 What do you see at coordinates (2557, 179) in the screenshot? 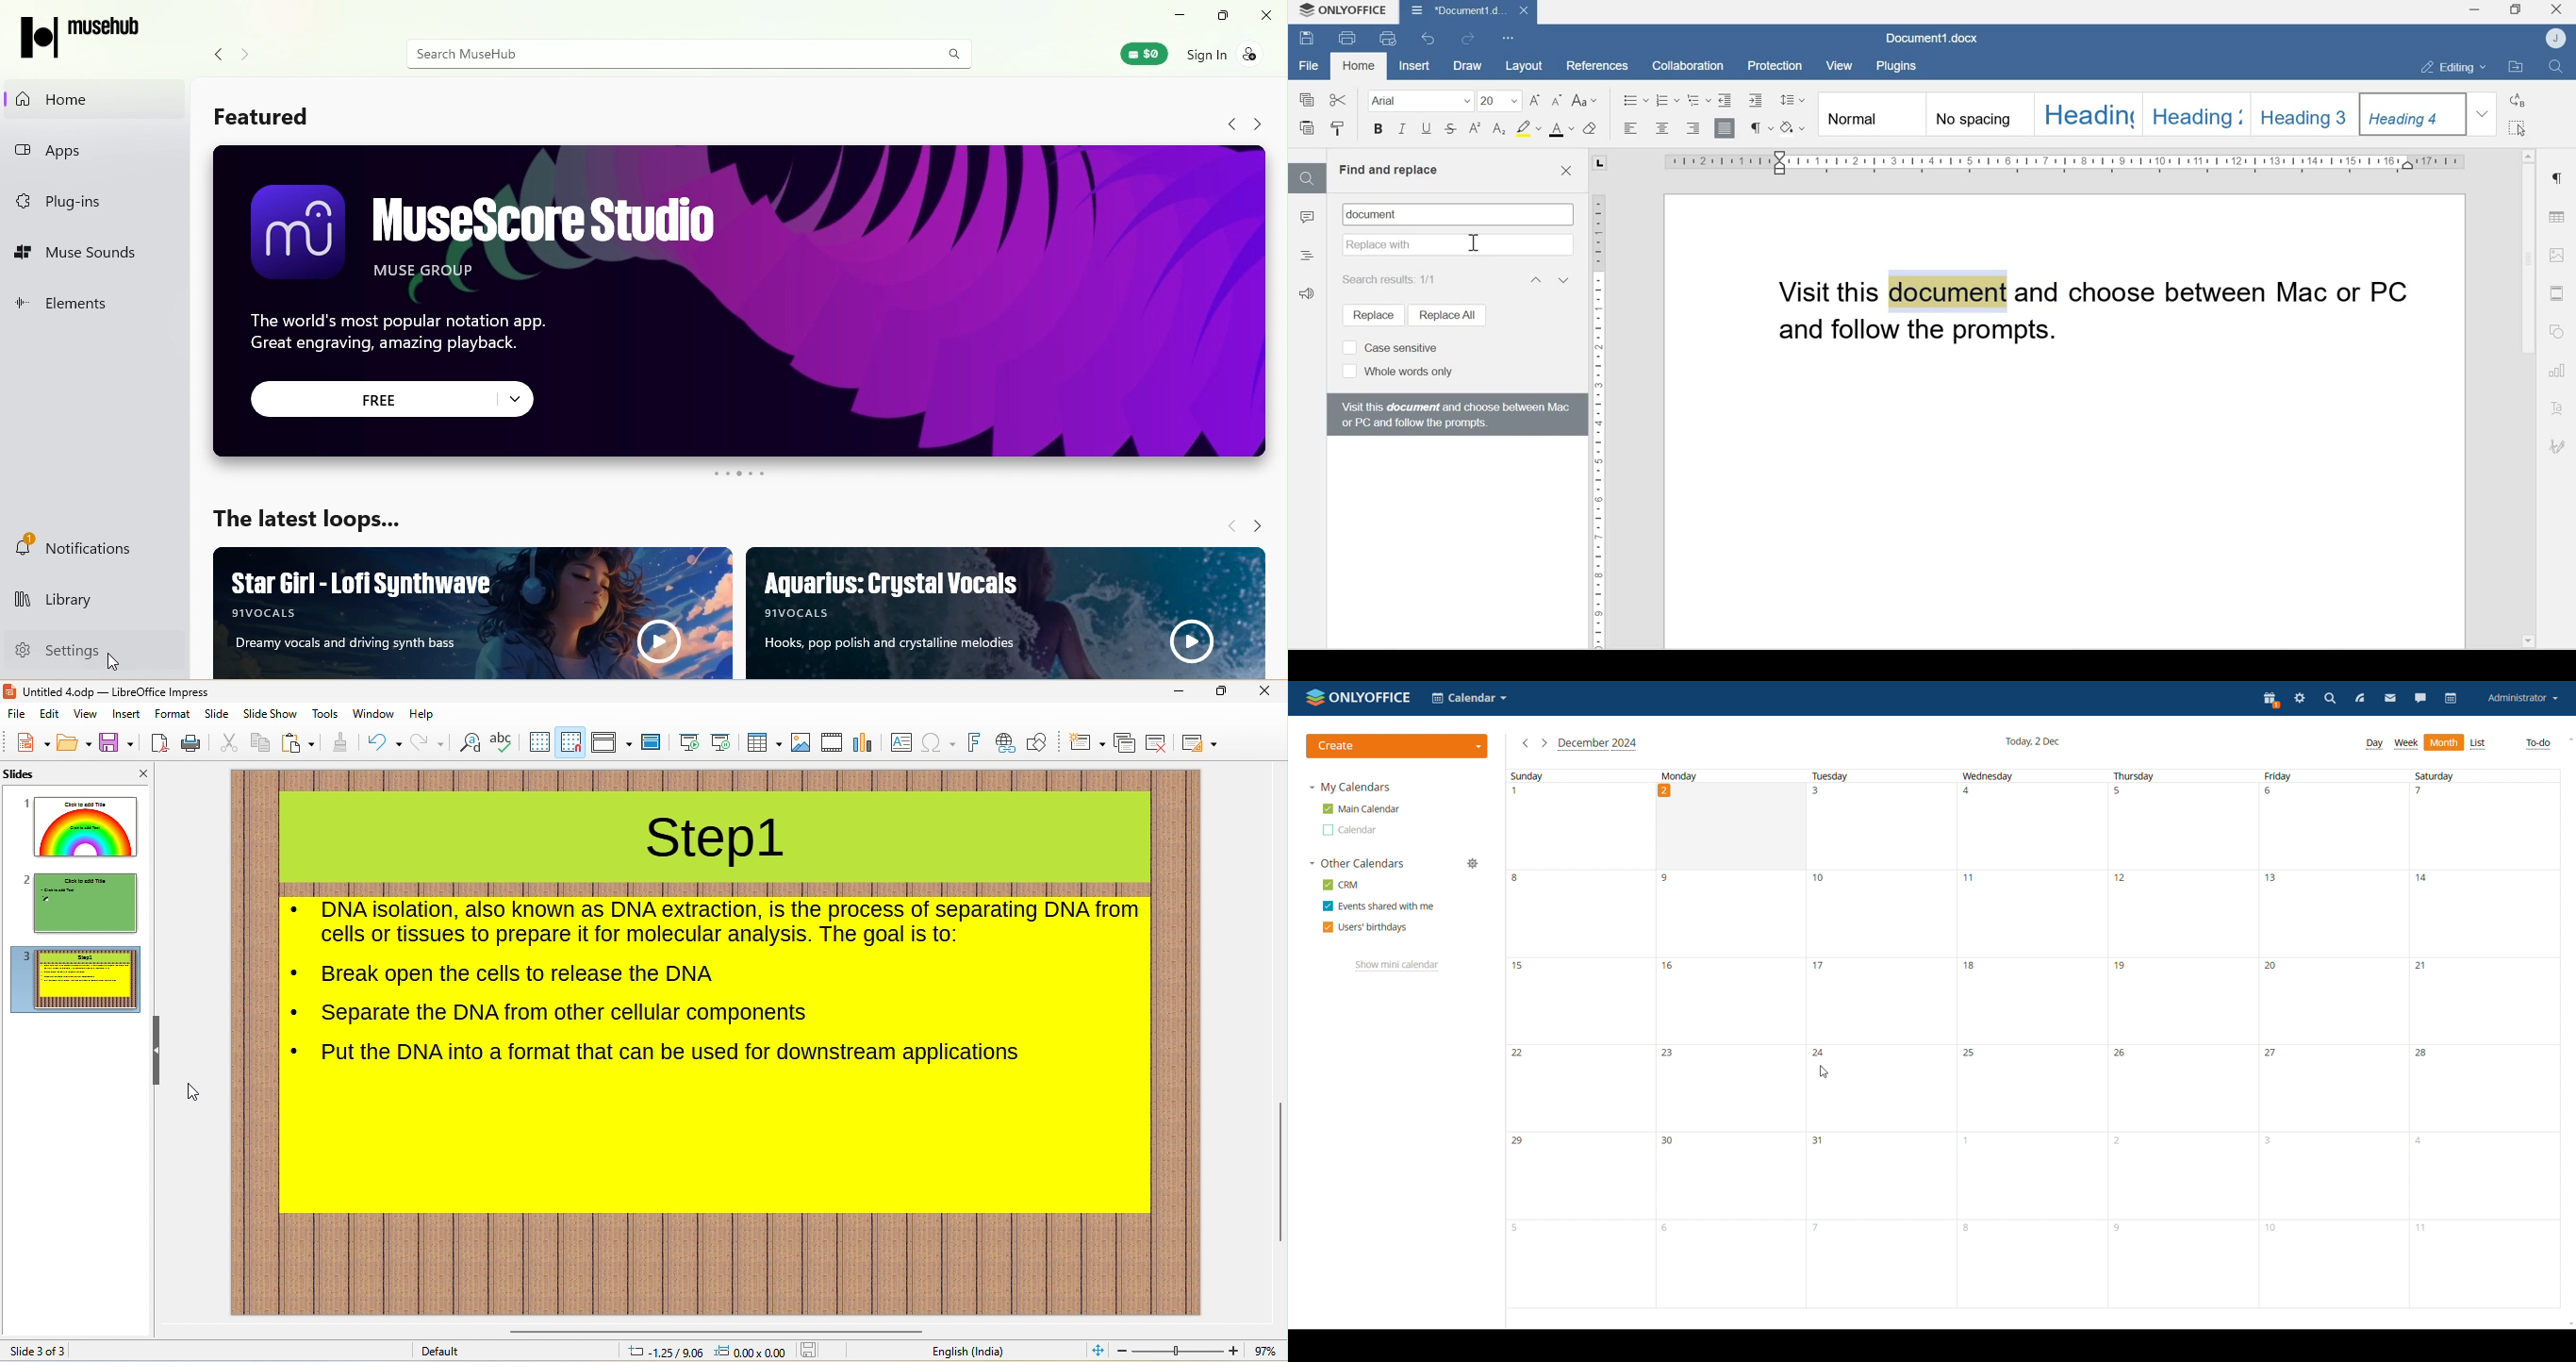
I see `Paragraph settings` at bounding box center [2557, 179].